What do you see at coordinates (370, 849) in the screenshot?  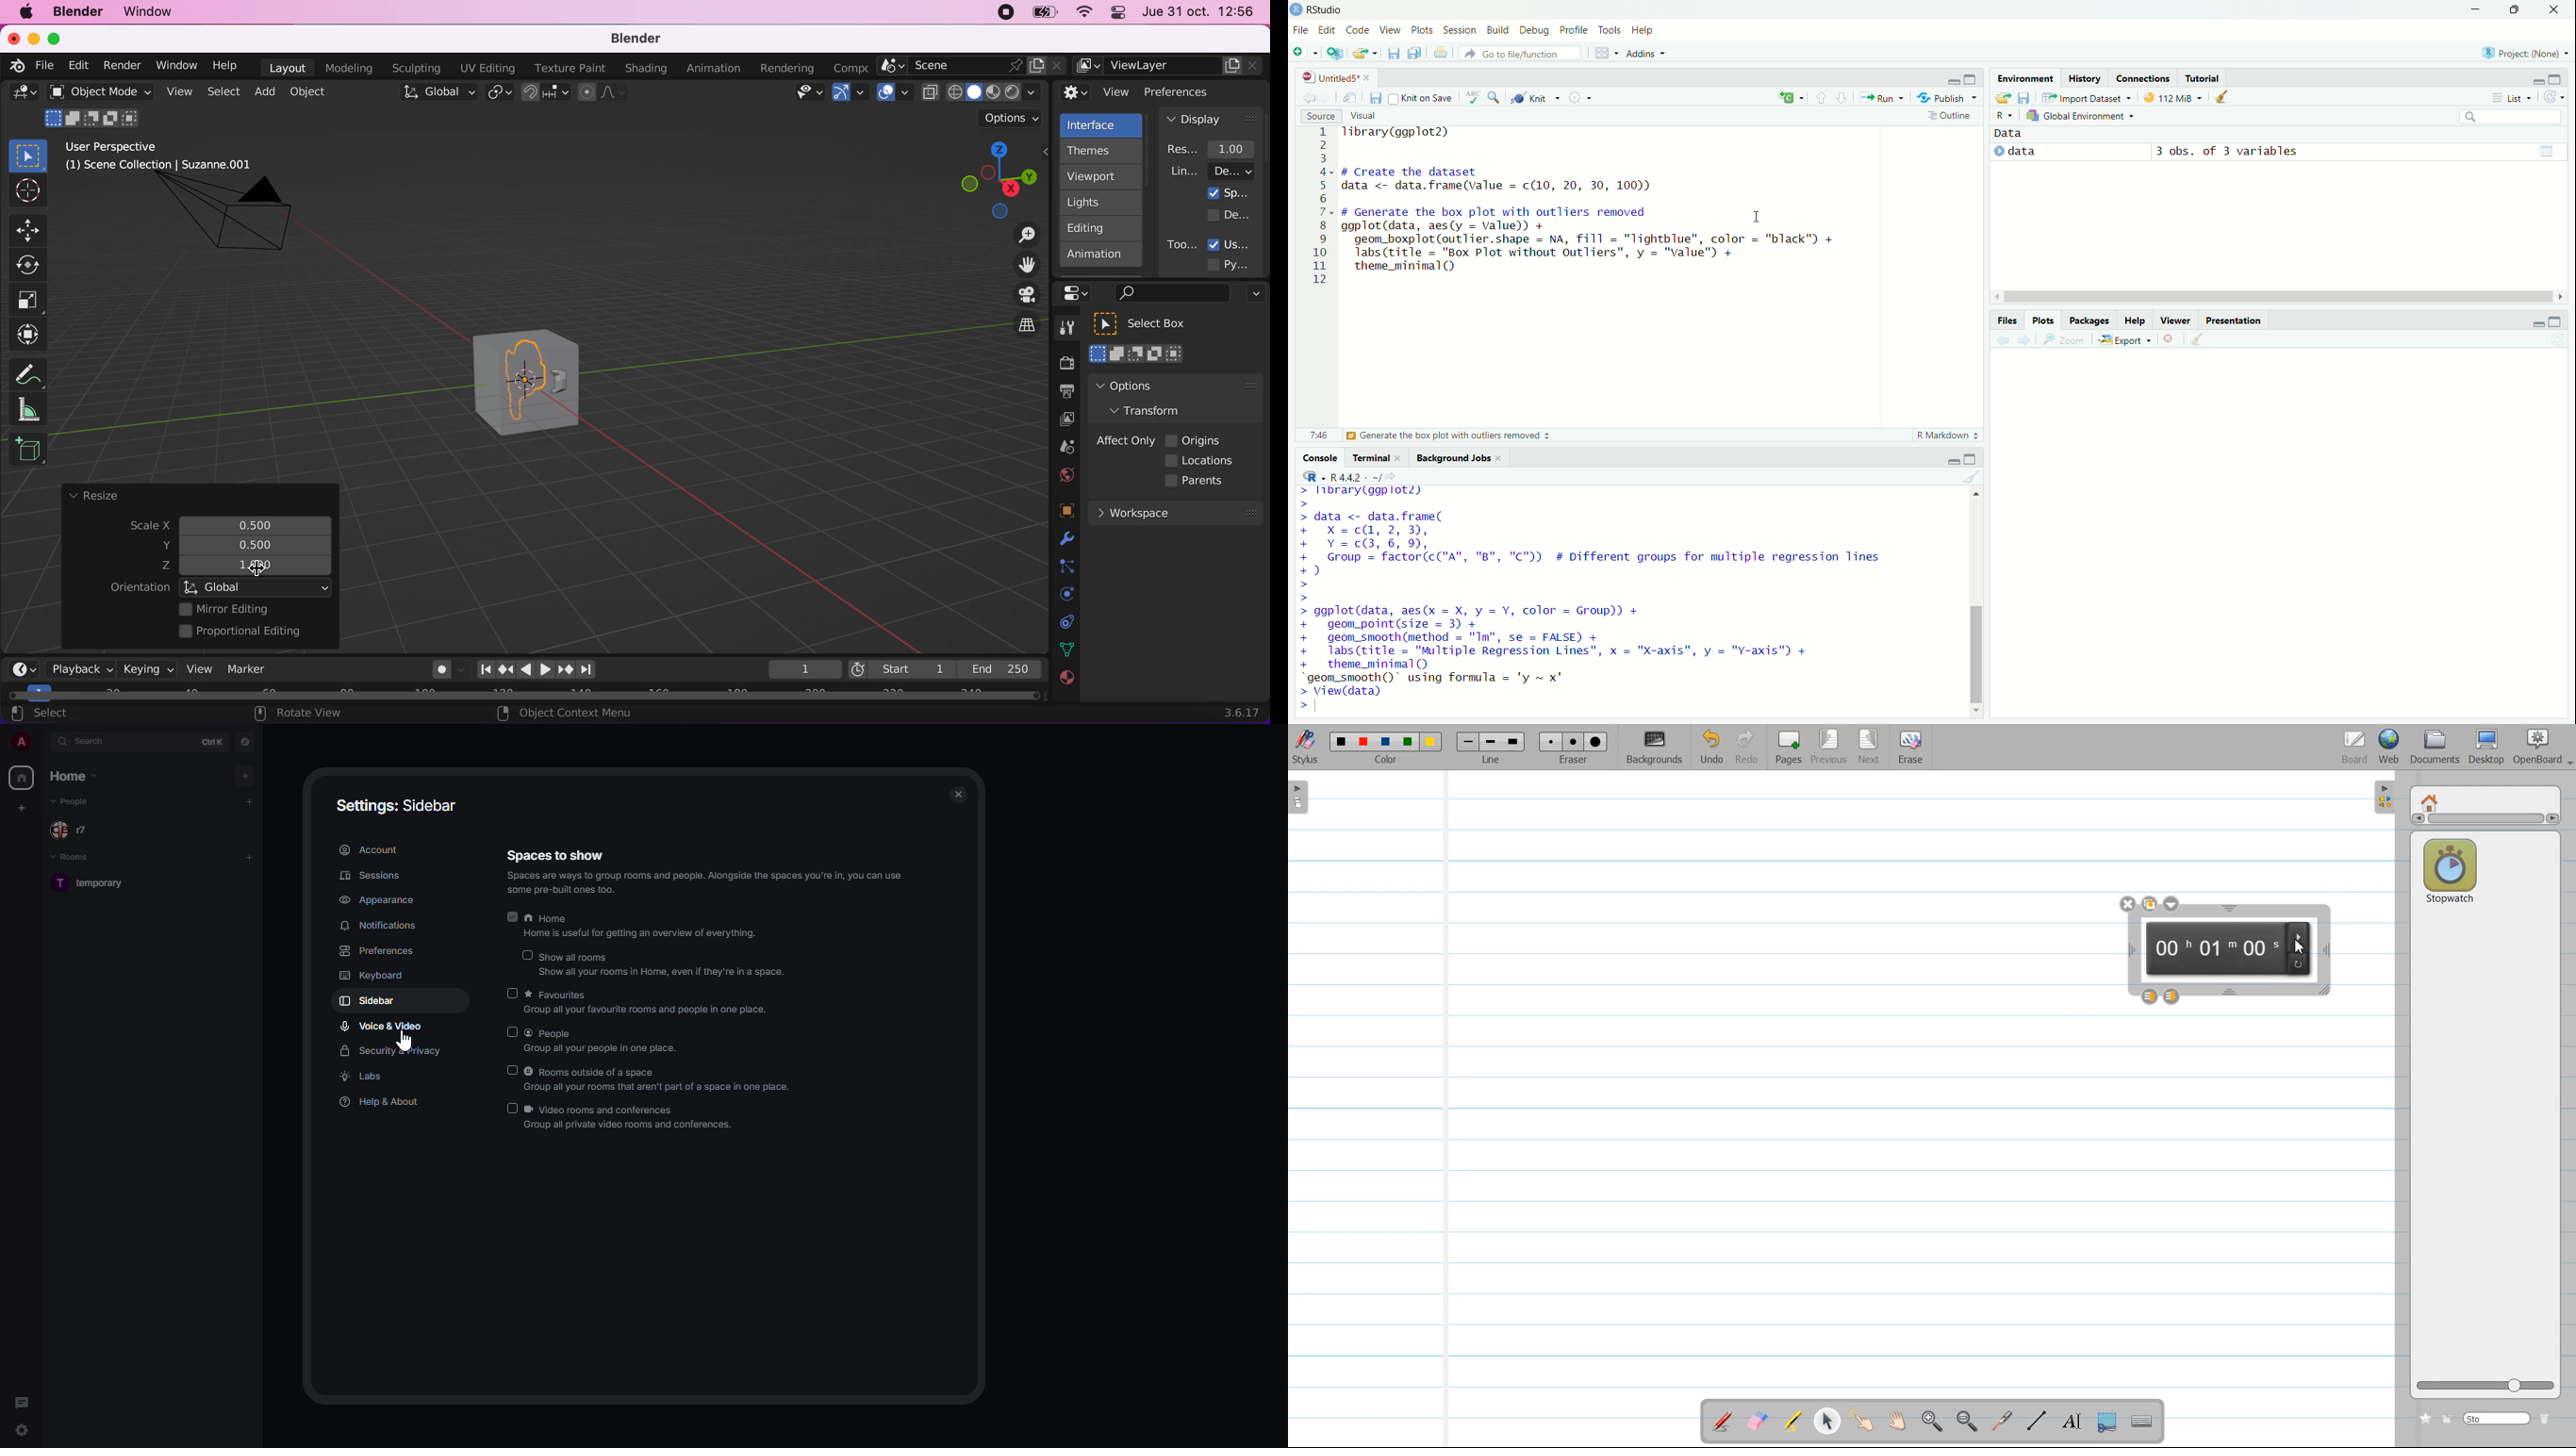 I see `account` at bounding box center [370, 849].